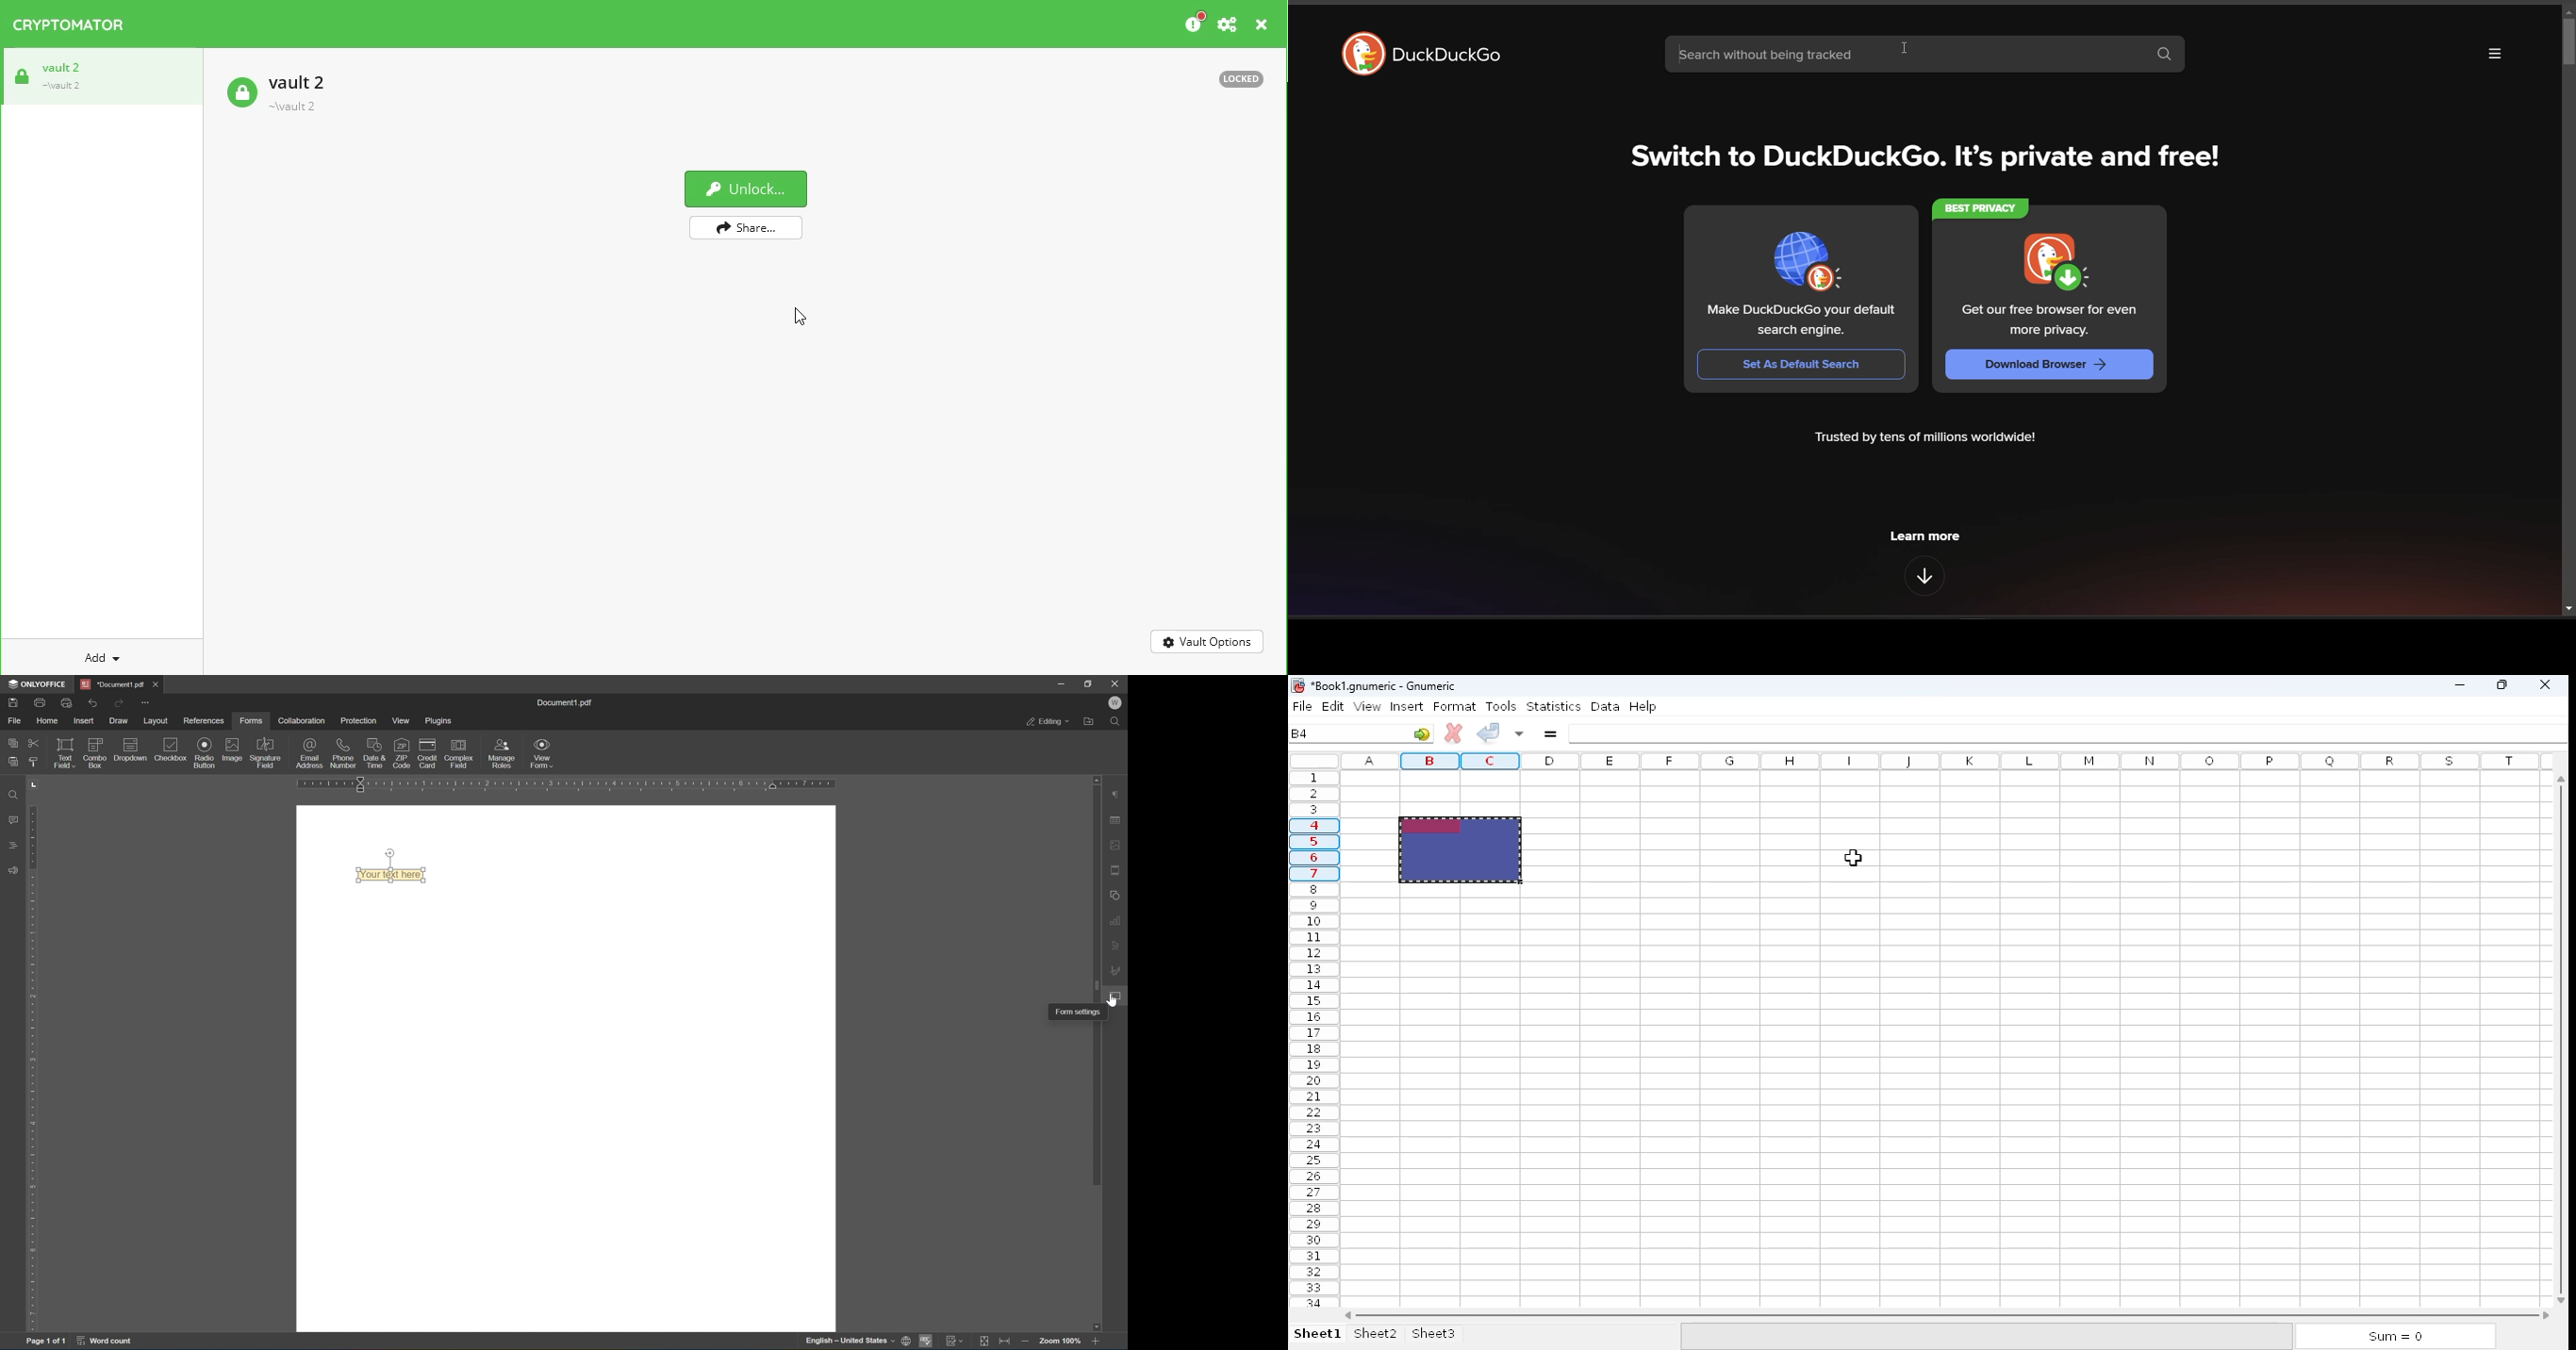 This screenshot has width=2576, height=1372. Describe the element at coordinates (303, 721) in the screenshot. I see `collaboration` at that location.